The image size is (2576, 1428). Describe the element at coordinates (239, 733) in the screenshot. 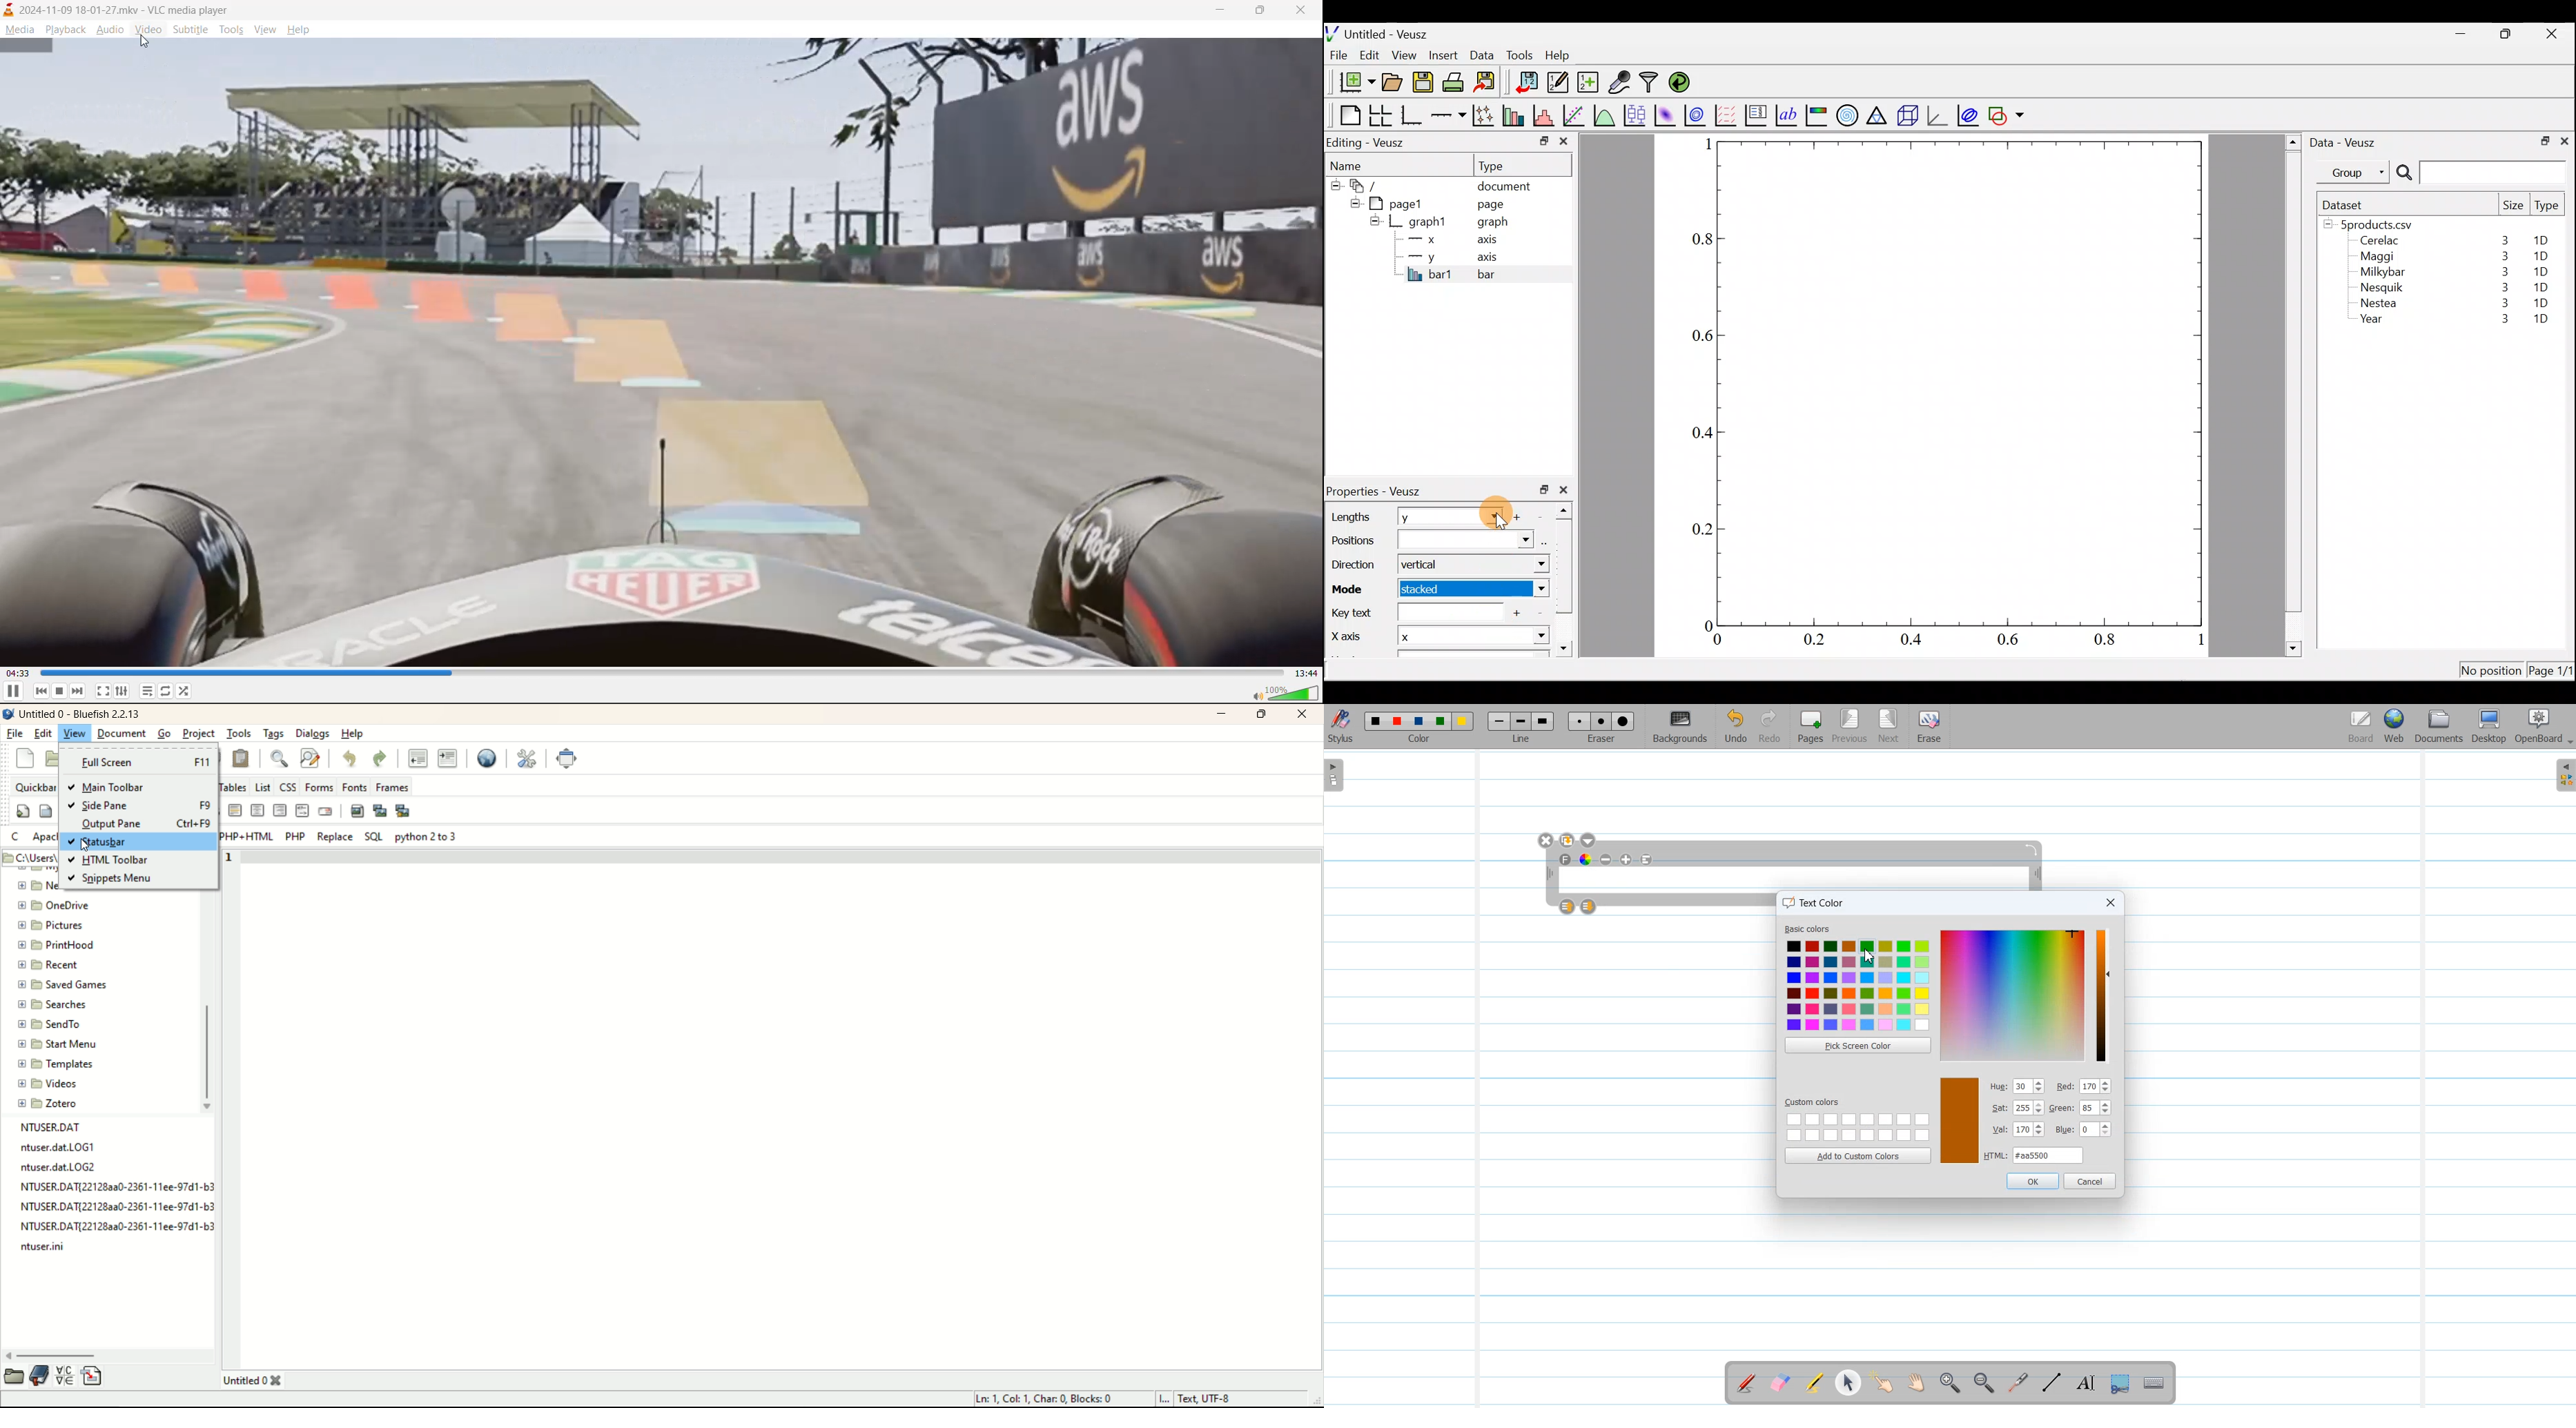

I see `tools` at that location.